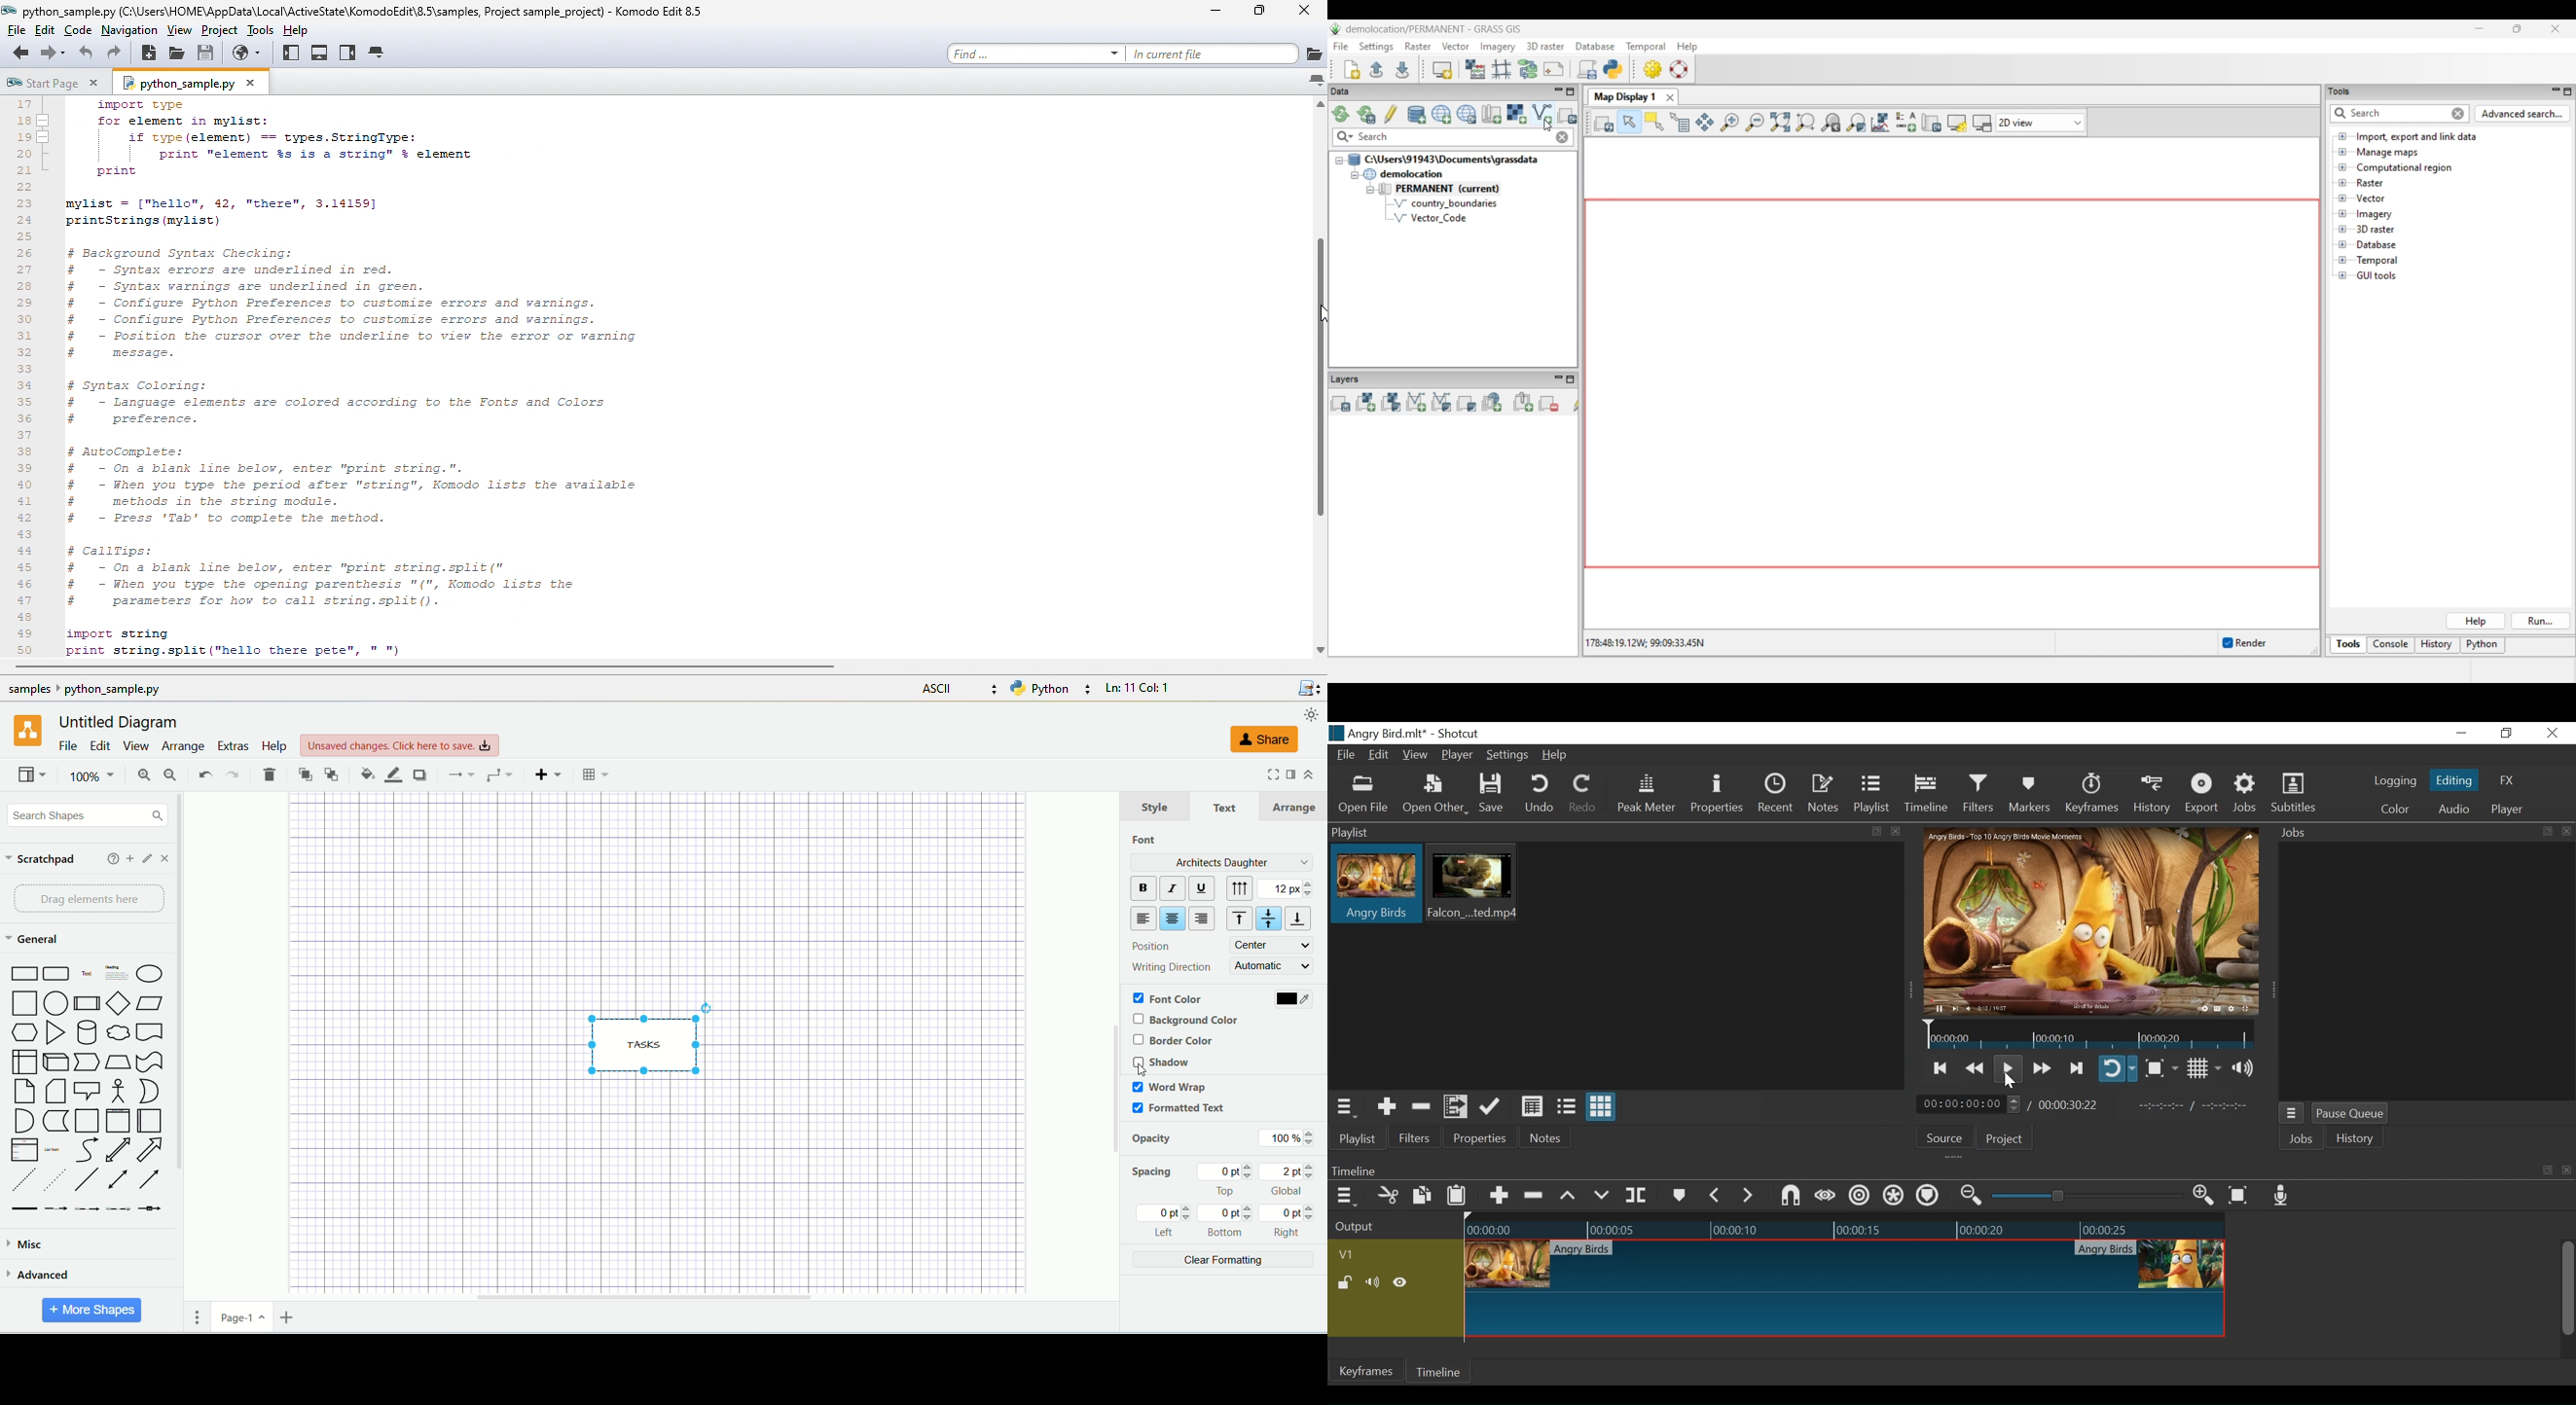 This screenshot has width=2576, height=1428. Describe the element at coordinates (2074, 1105) in the screenshot. I see `Total Duration` at that location.